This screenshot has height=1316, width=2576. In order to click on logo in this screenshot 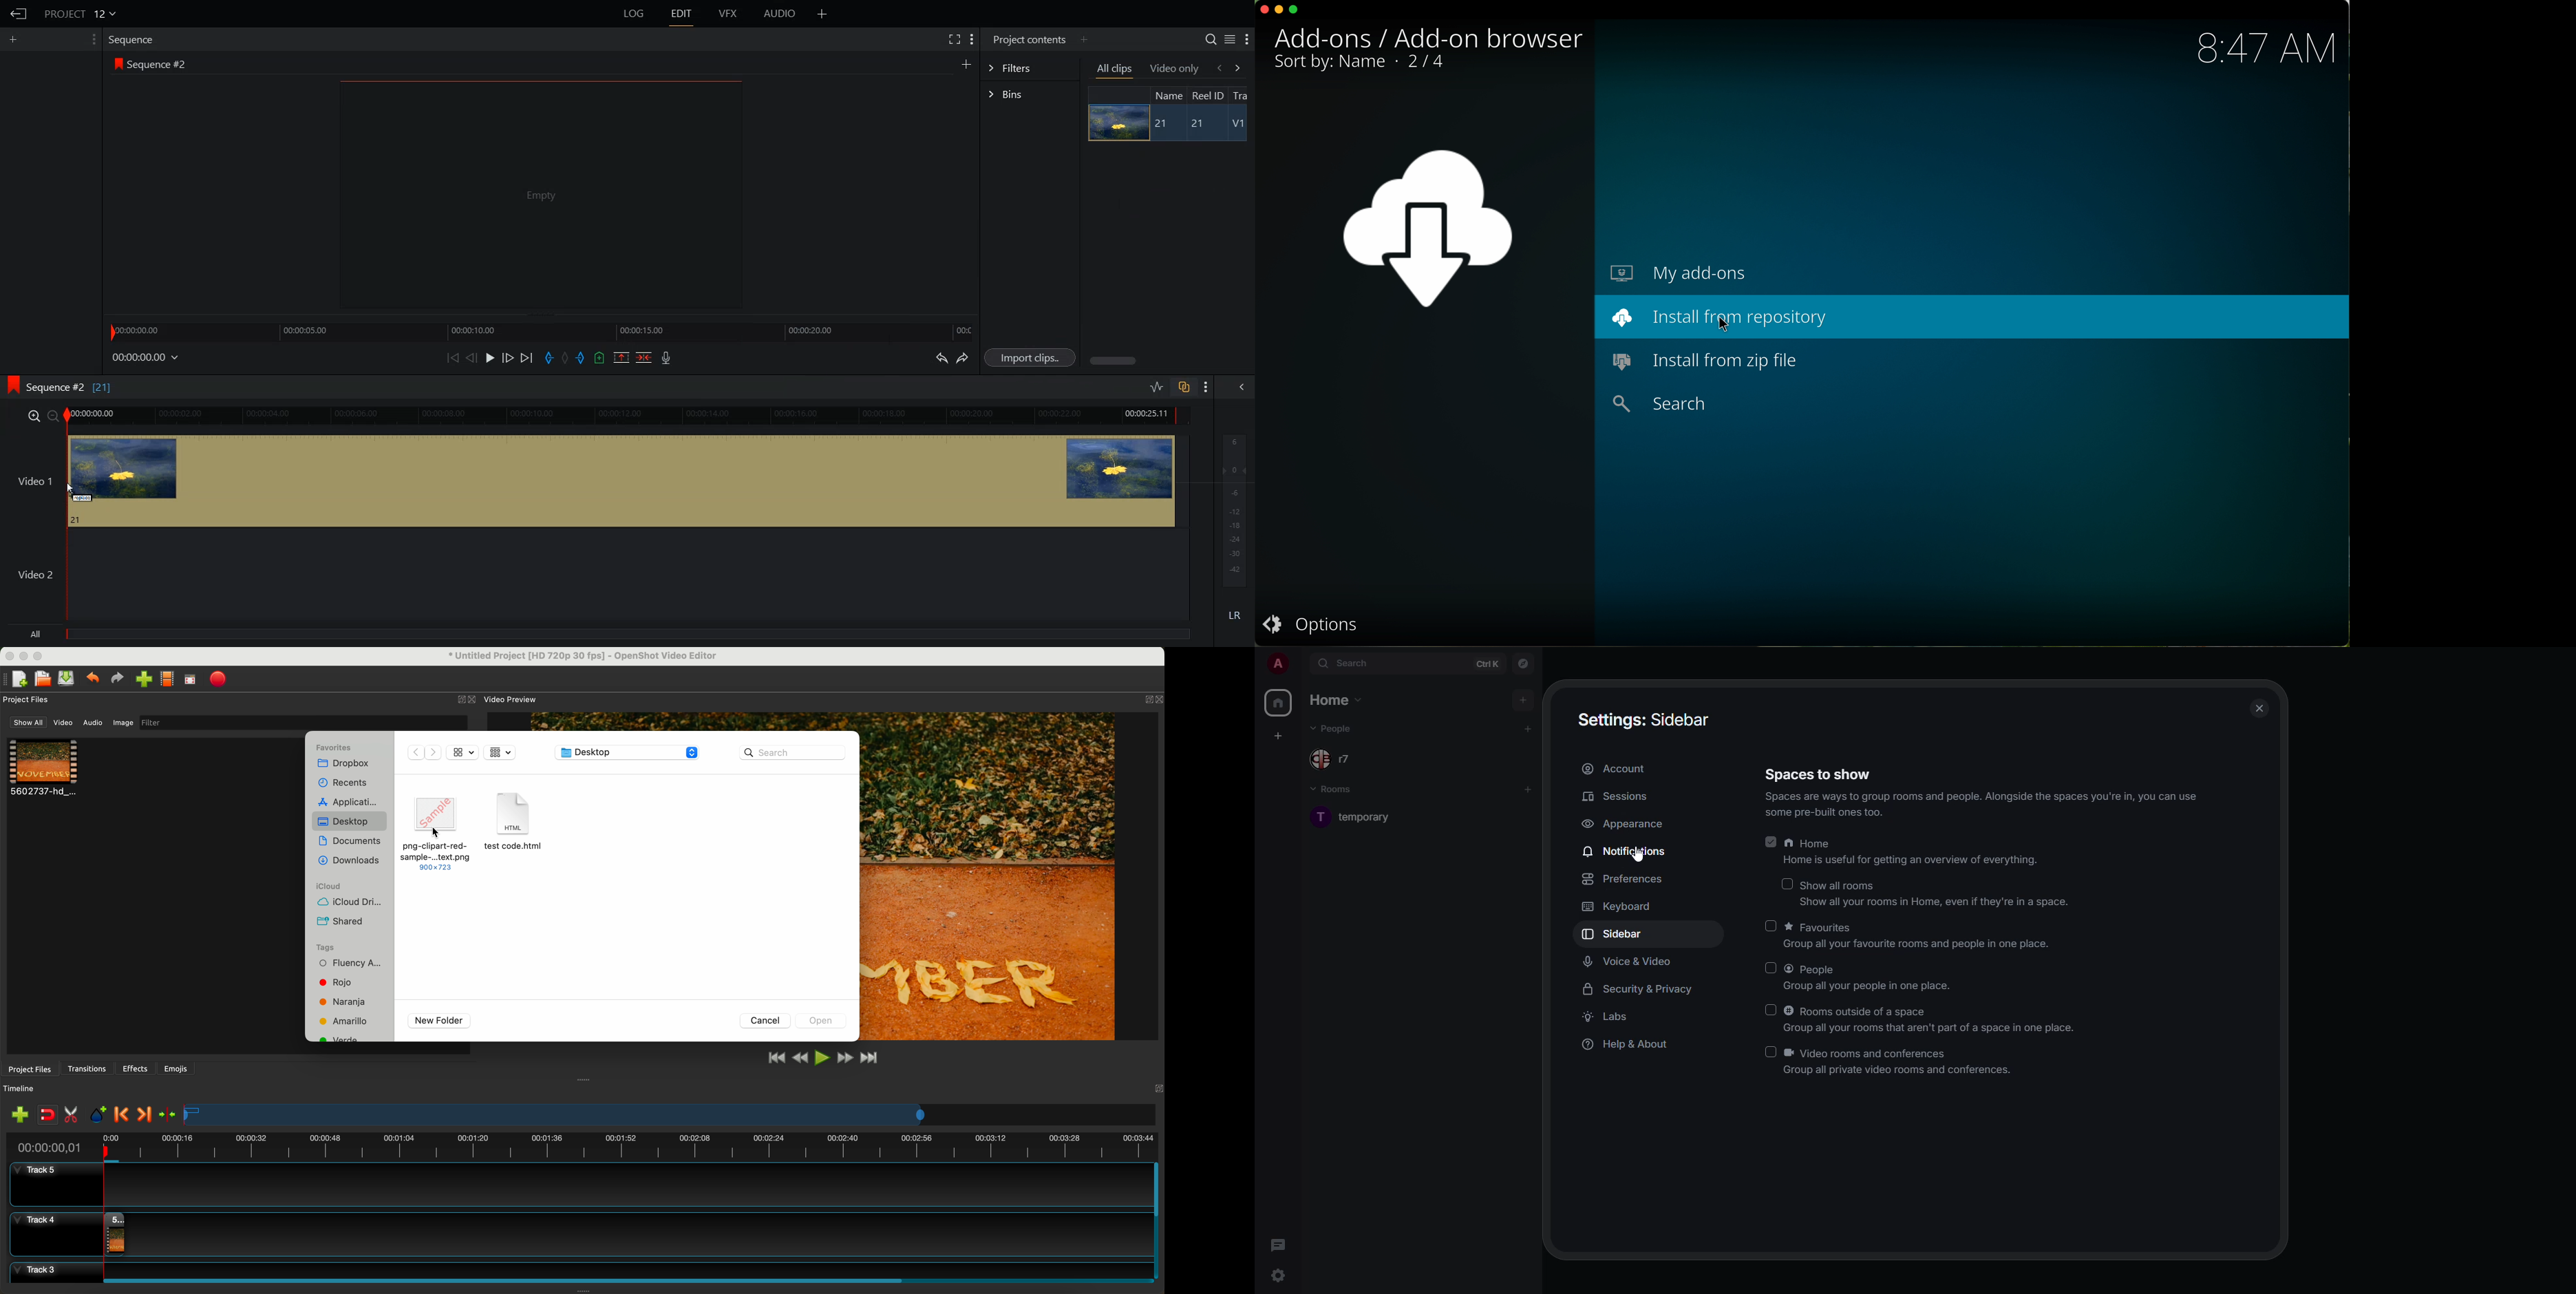, I will do `click(11, 386)`.